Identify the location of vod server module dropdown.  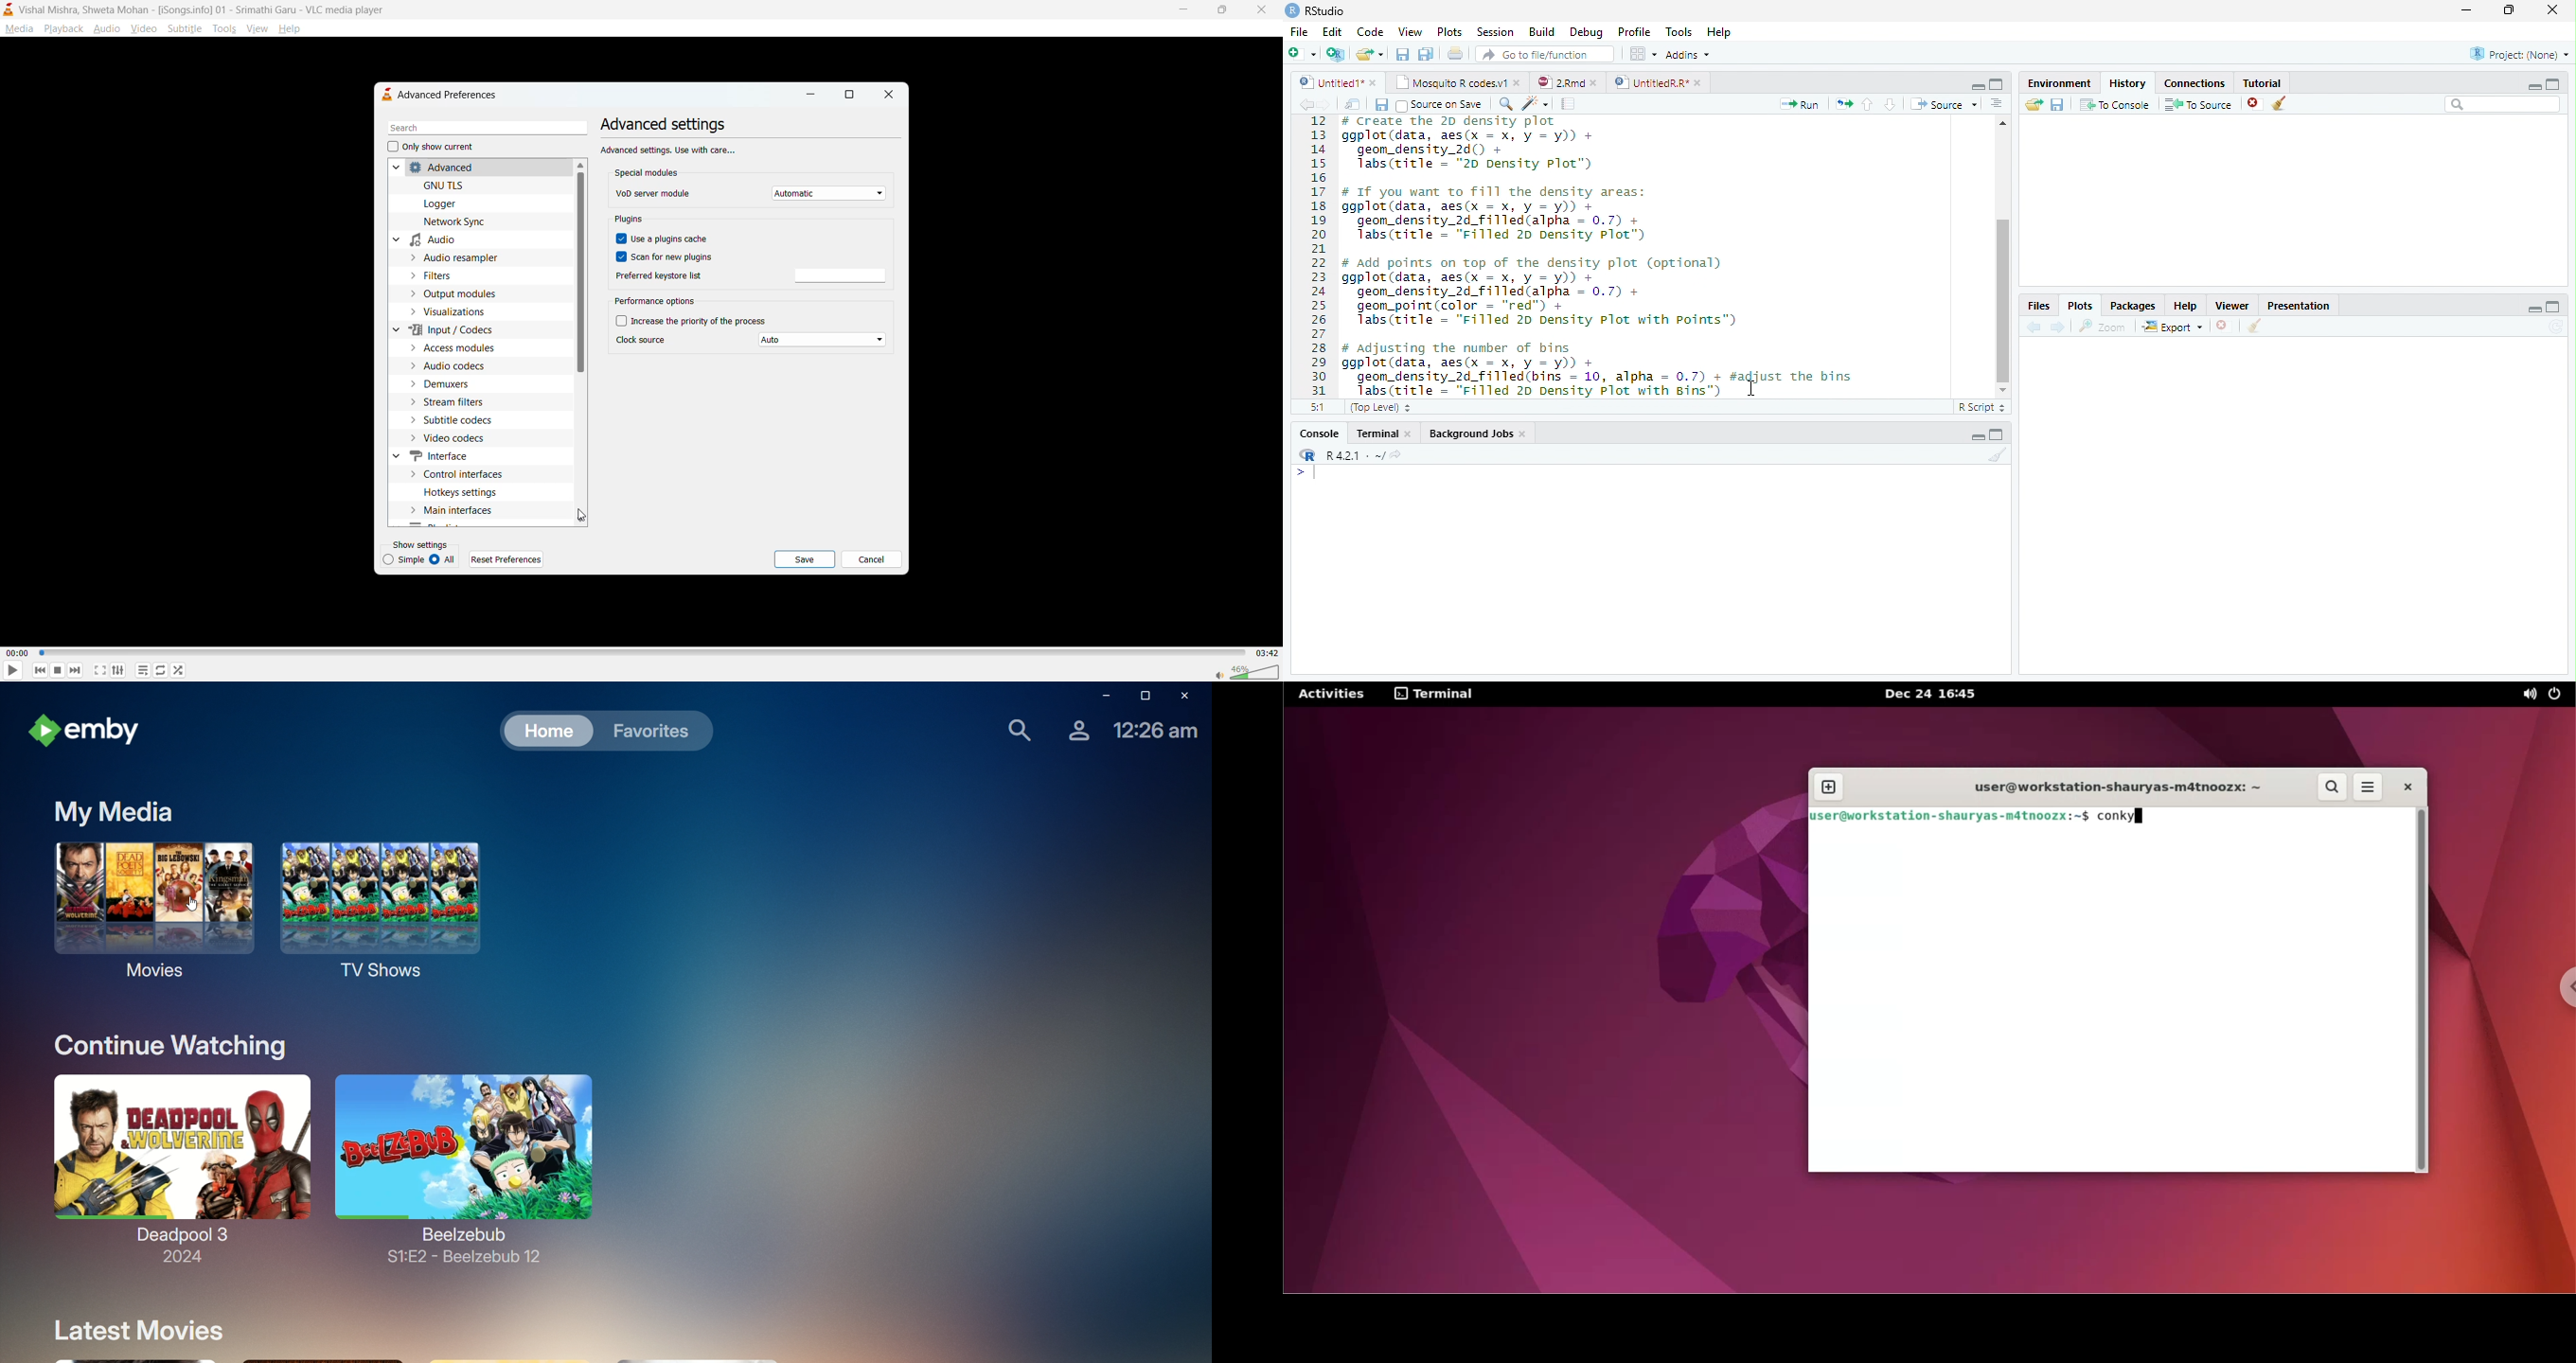
(831, 194).